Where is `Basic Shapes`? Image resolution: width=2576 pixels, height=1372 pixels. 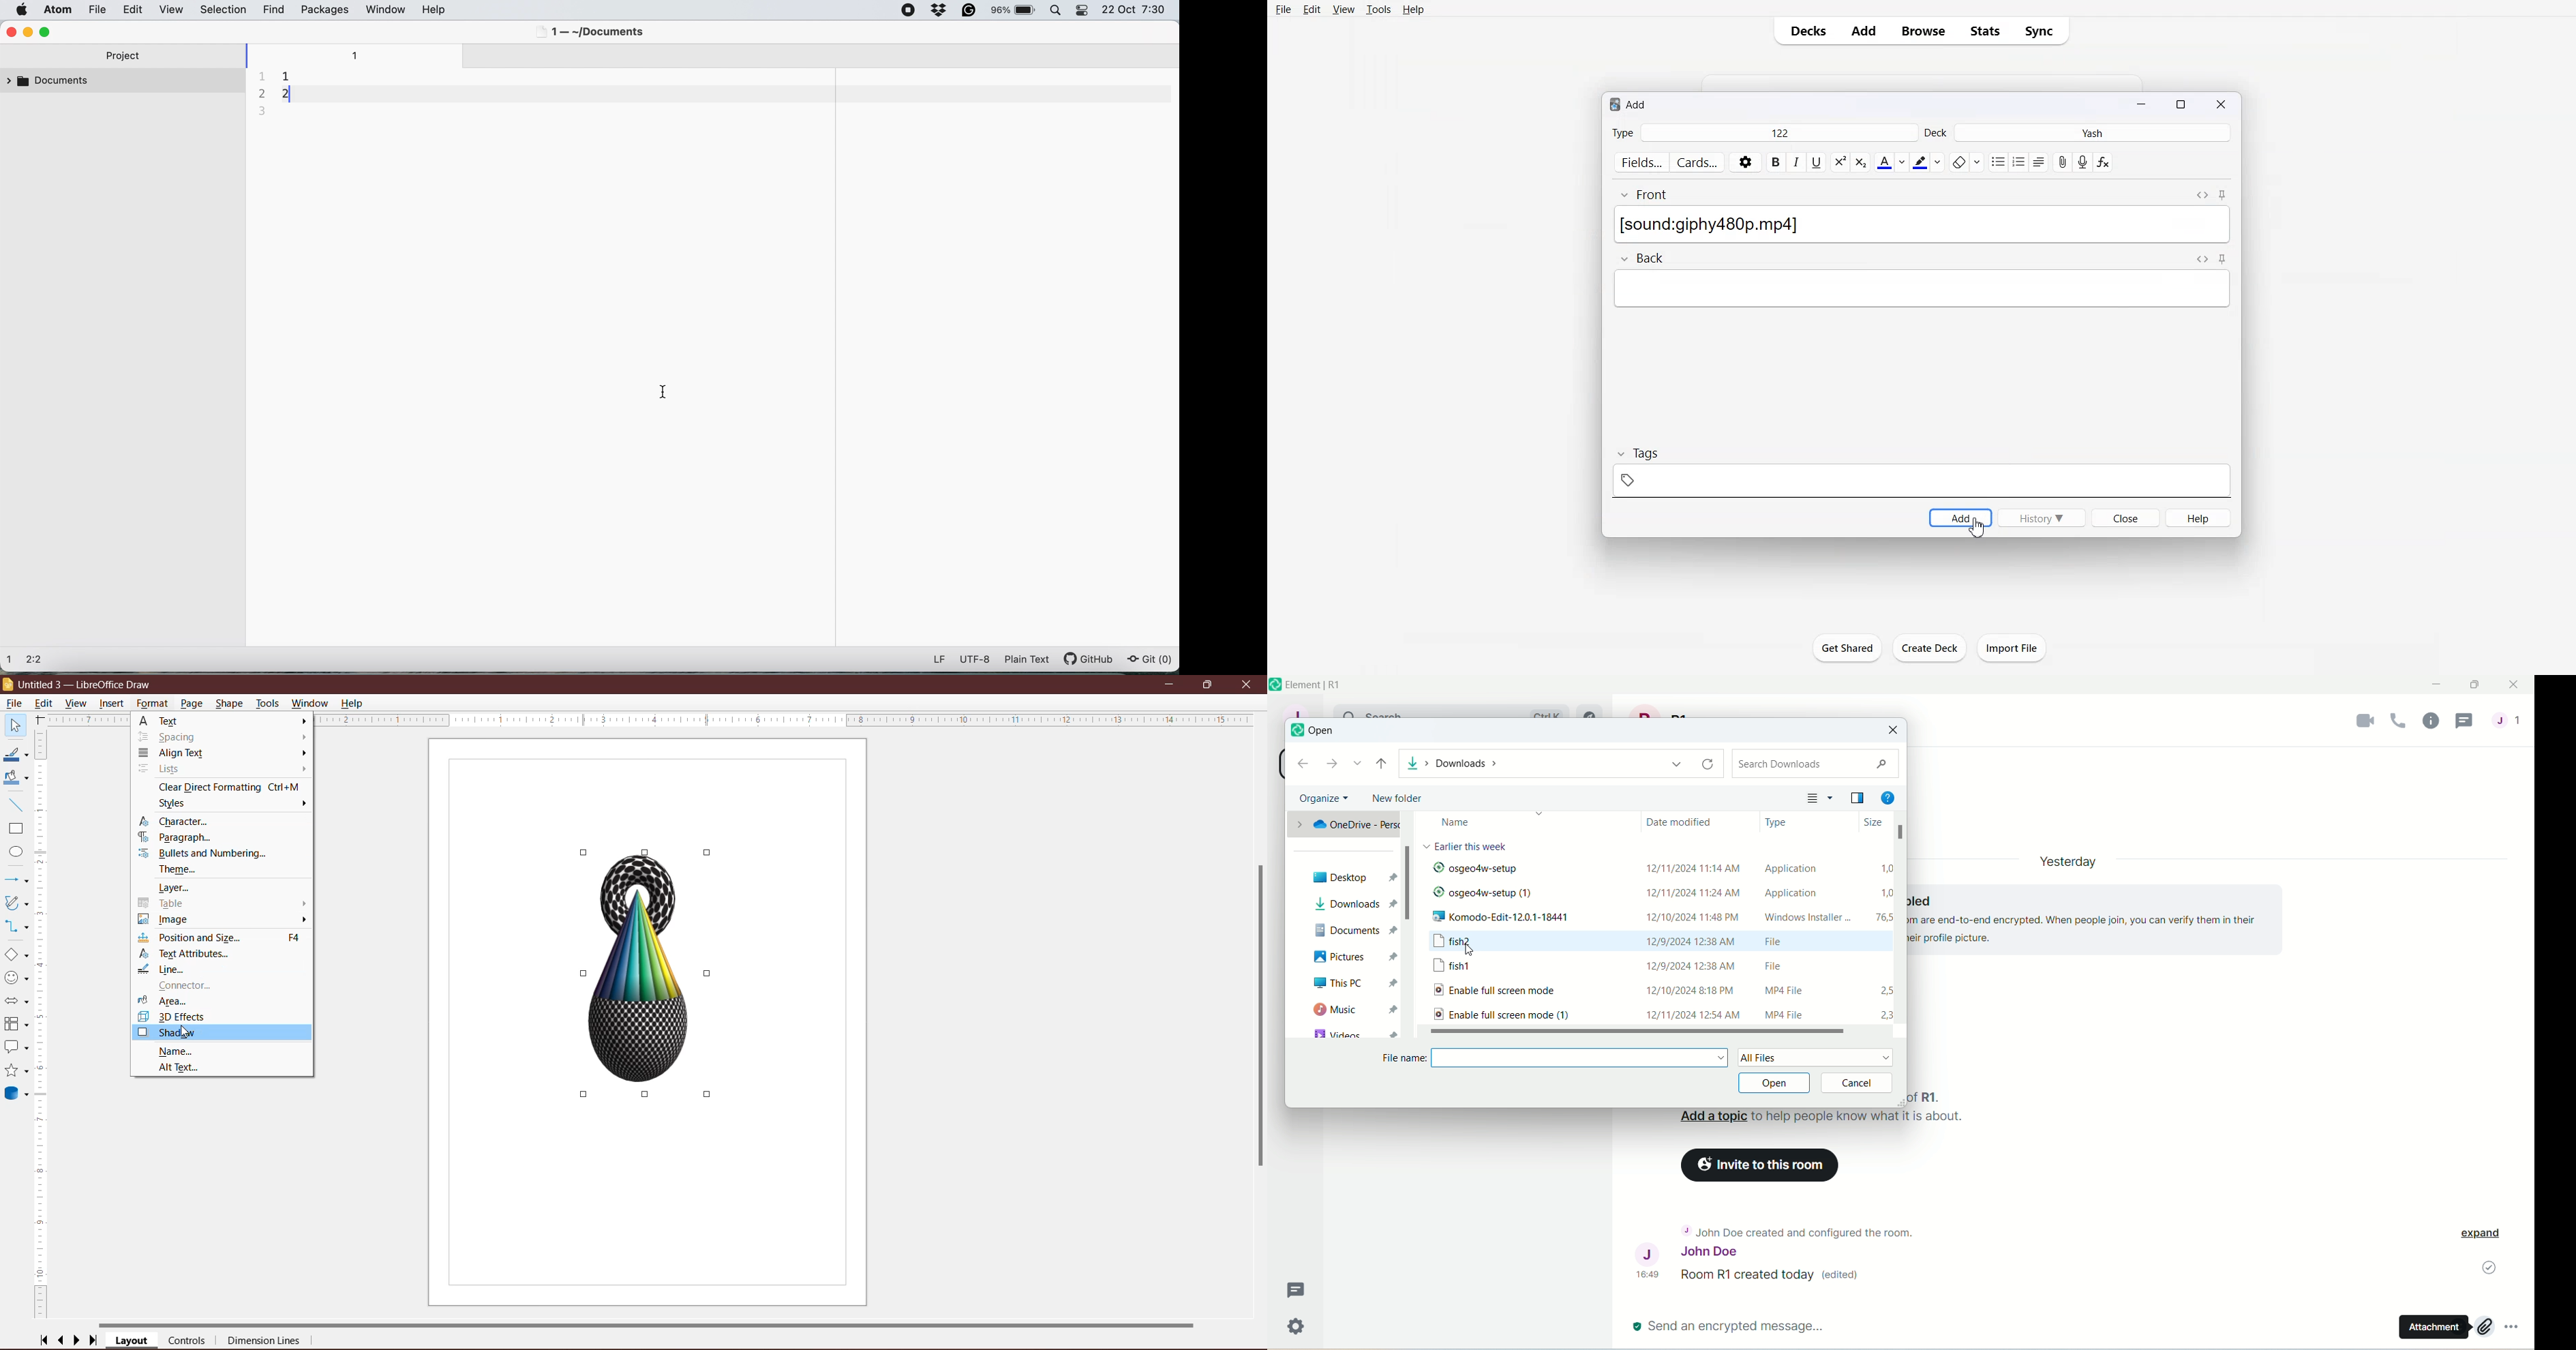 Basic Shapes is located at coordinates (16, 954).